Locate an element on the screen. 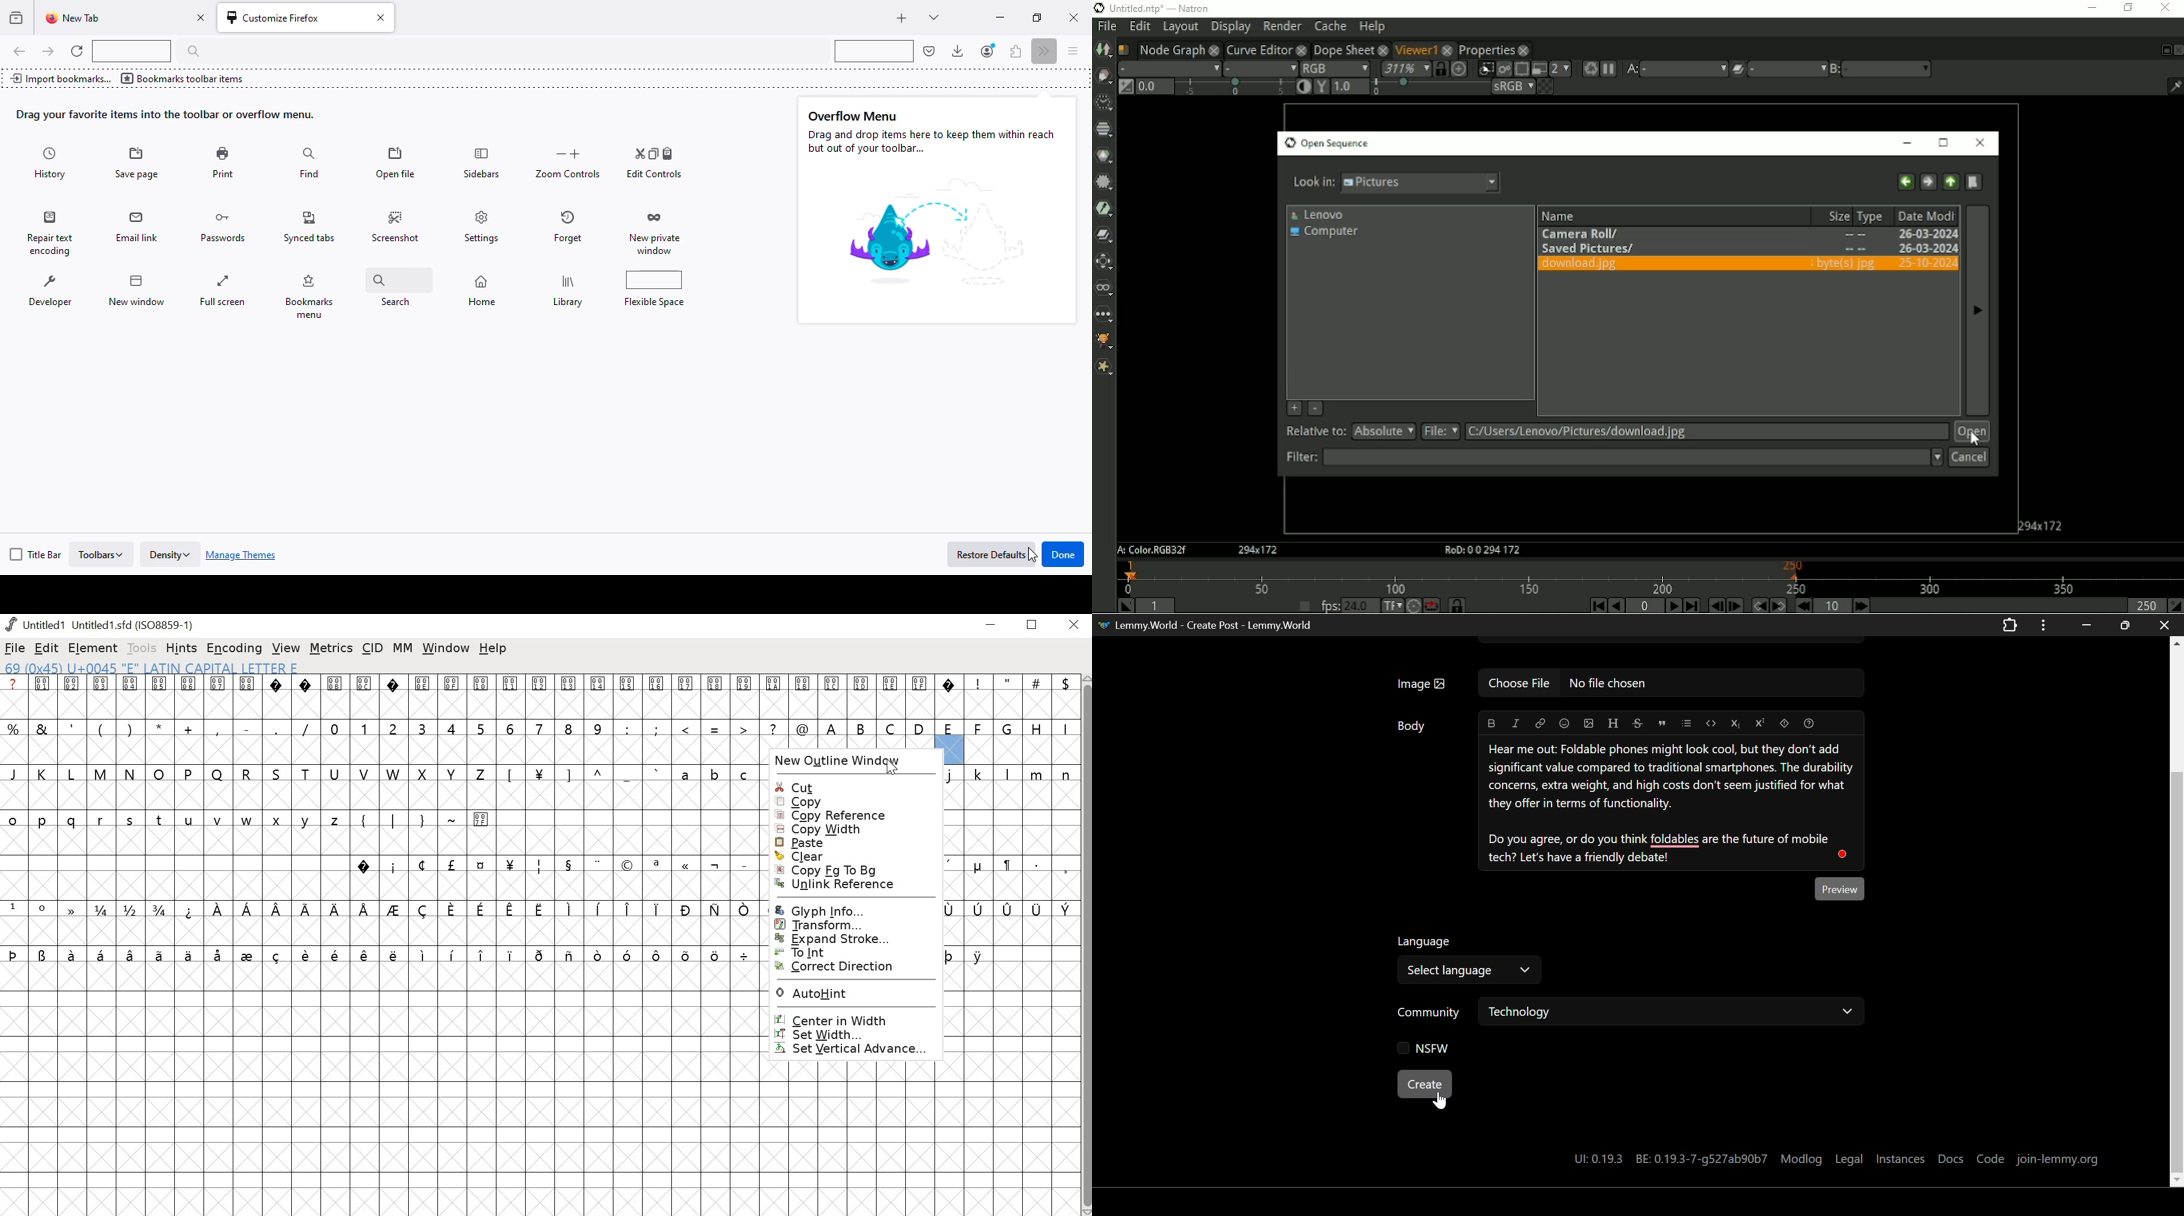 Image resolution: width=2184 pixels, height=1232 pixels. empty cells is located at coordinates (174, 863).